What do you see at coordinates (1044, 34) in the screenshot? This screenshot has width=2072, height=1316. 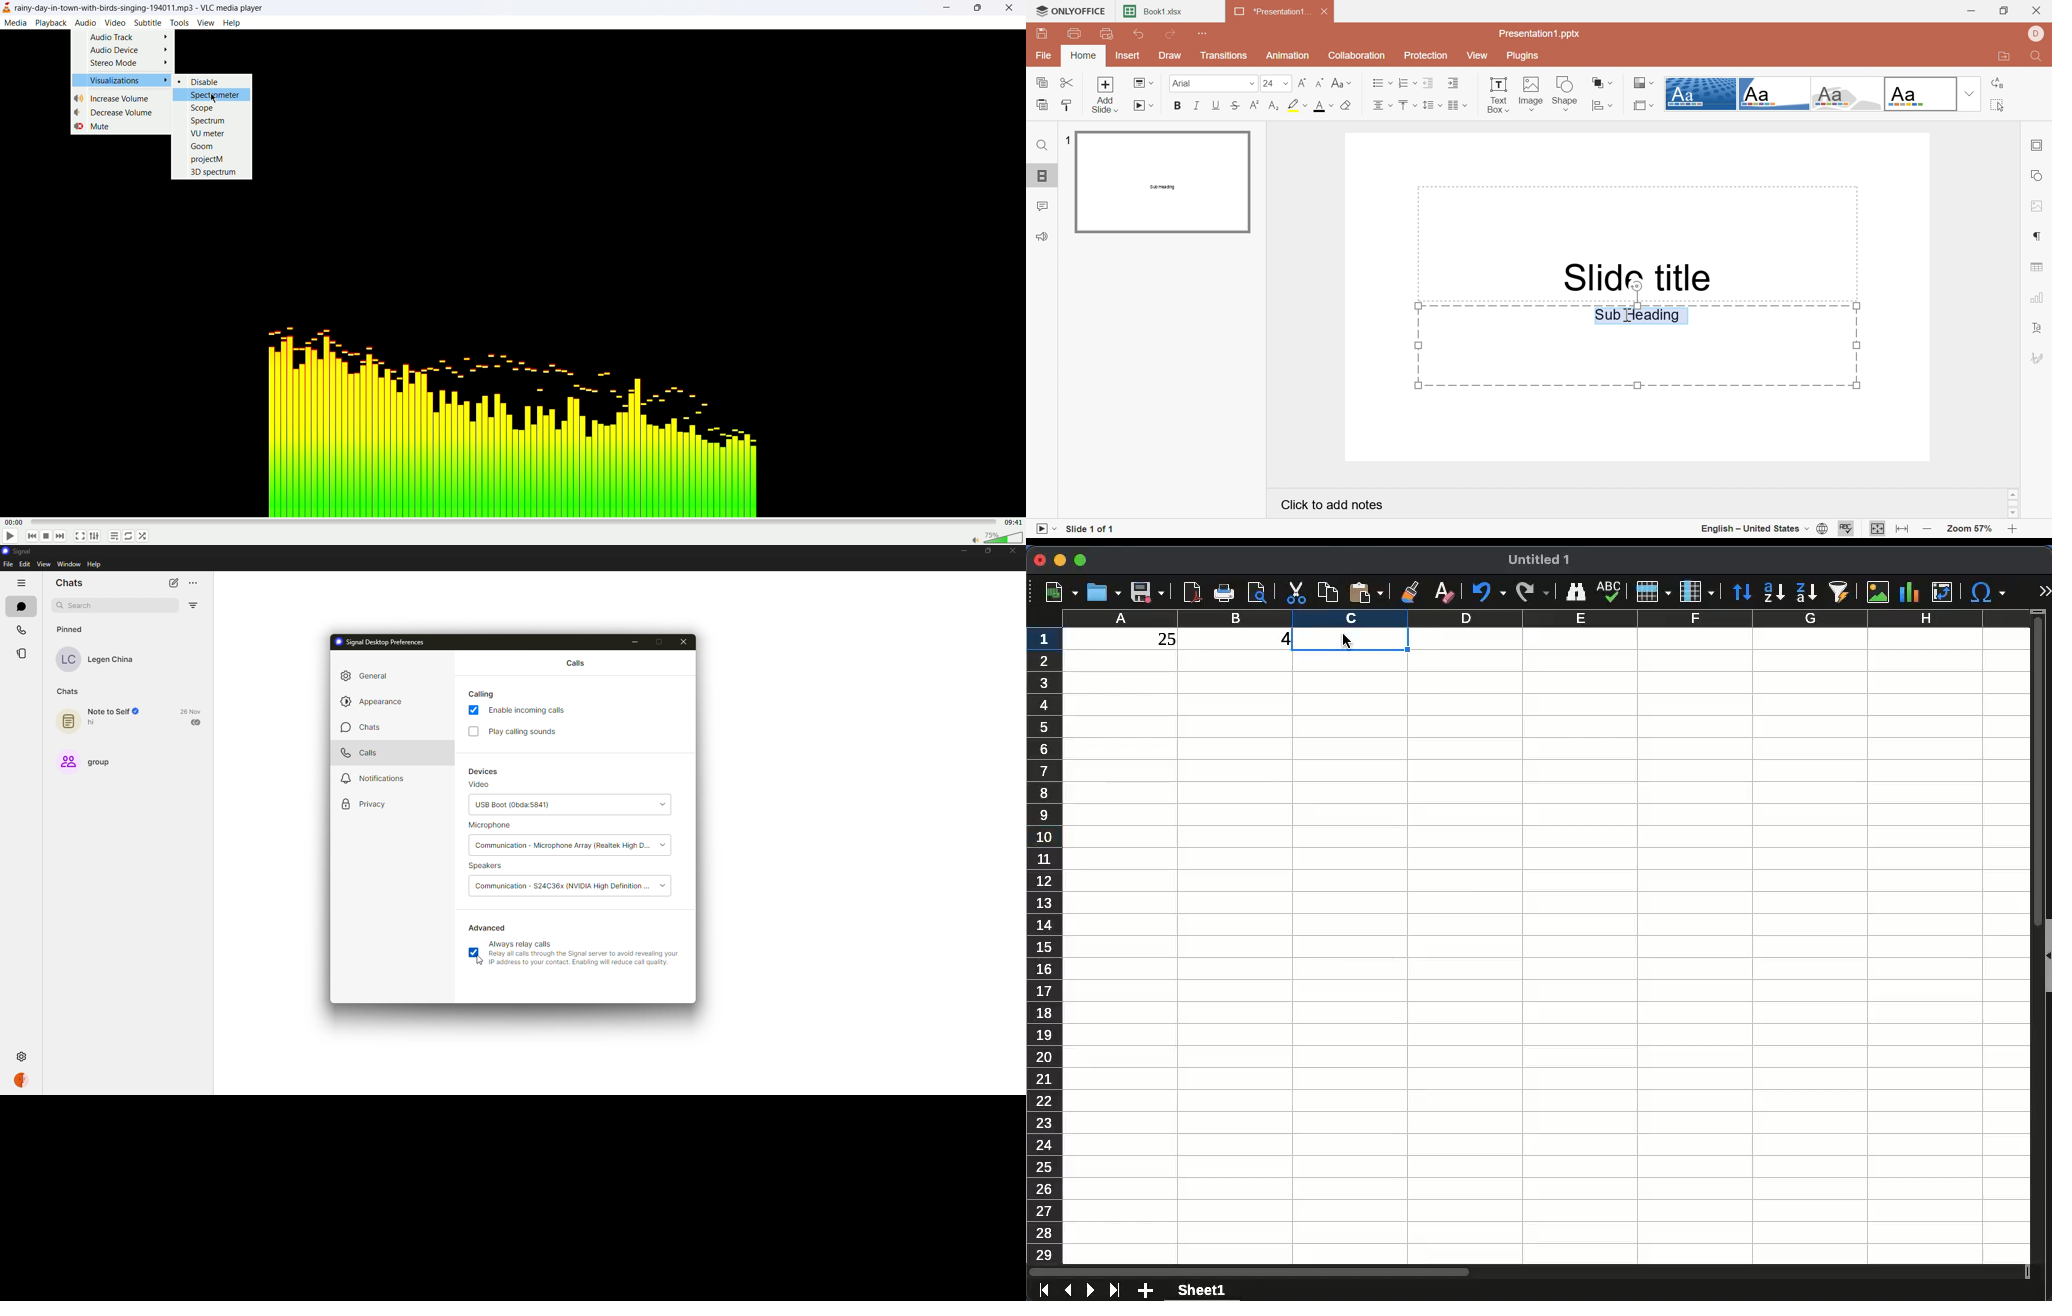 I see `Save` at bounding box center [1044, 34].